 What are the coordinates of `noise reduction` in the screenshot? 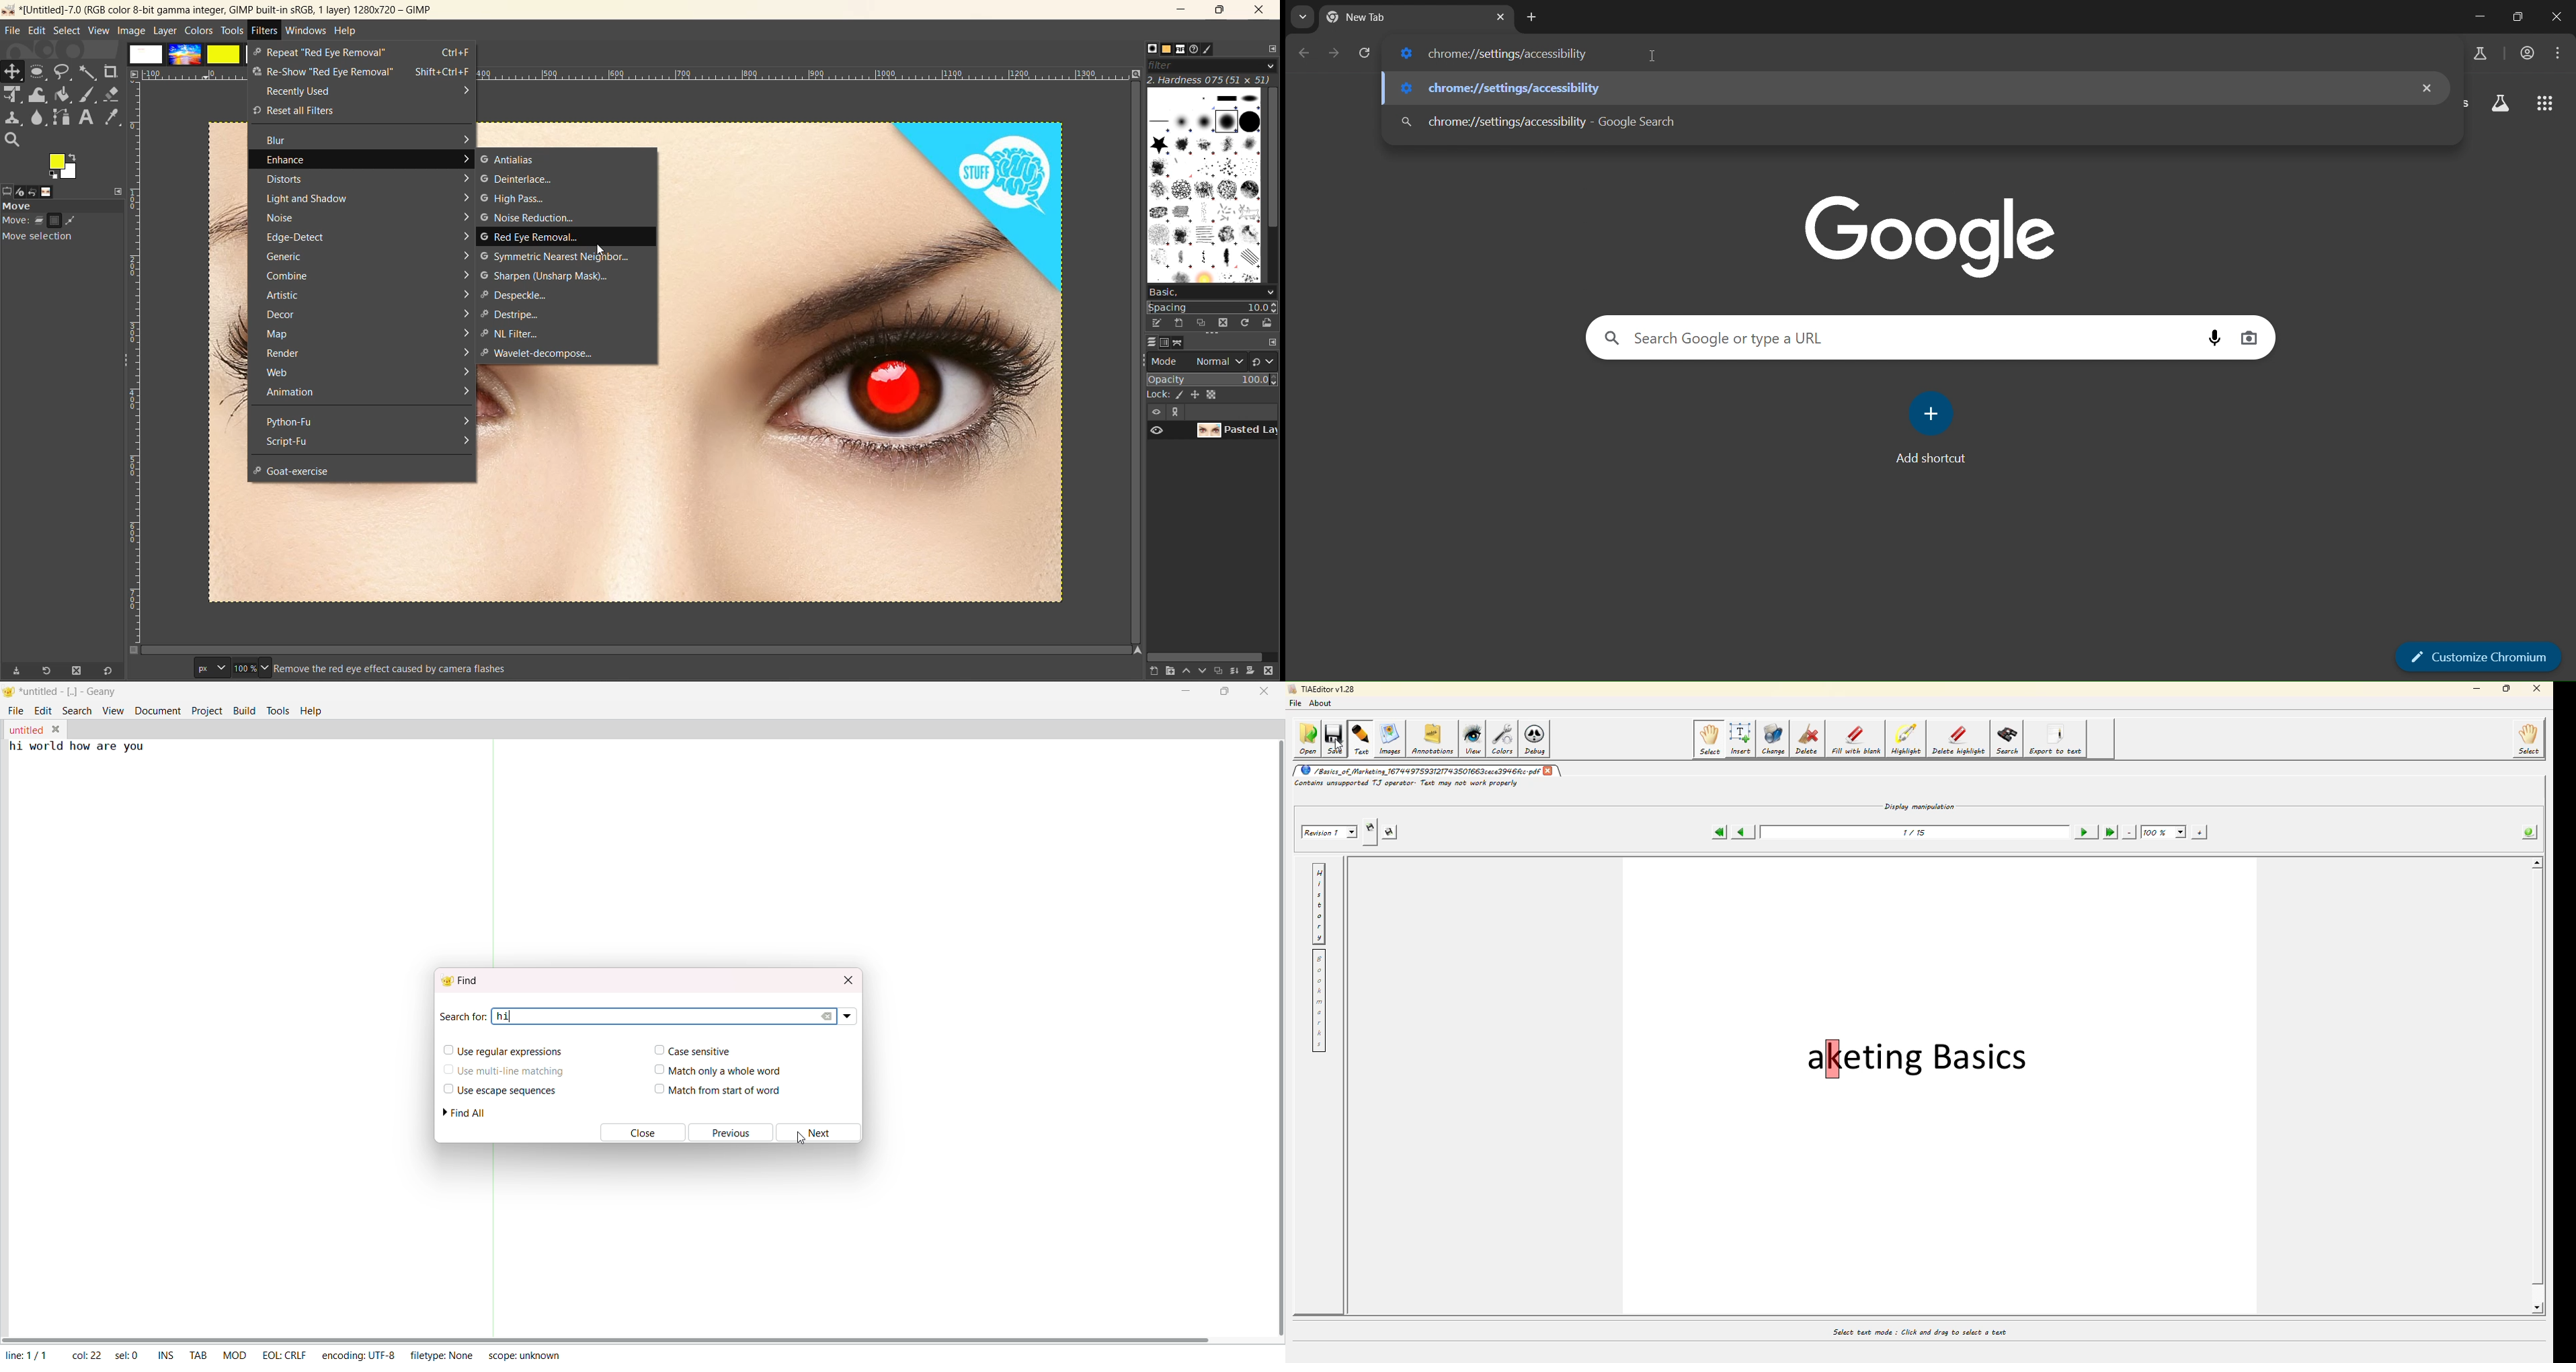 It's located at (529, 219).